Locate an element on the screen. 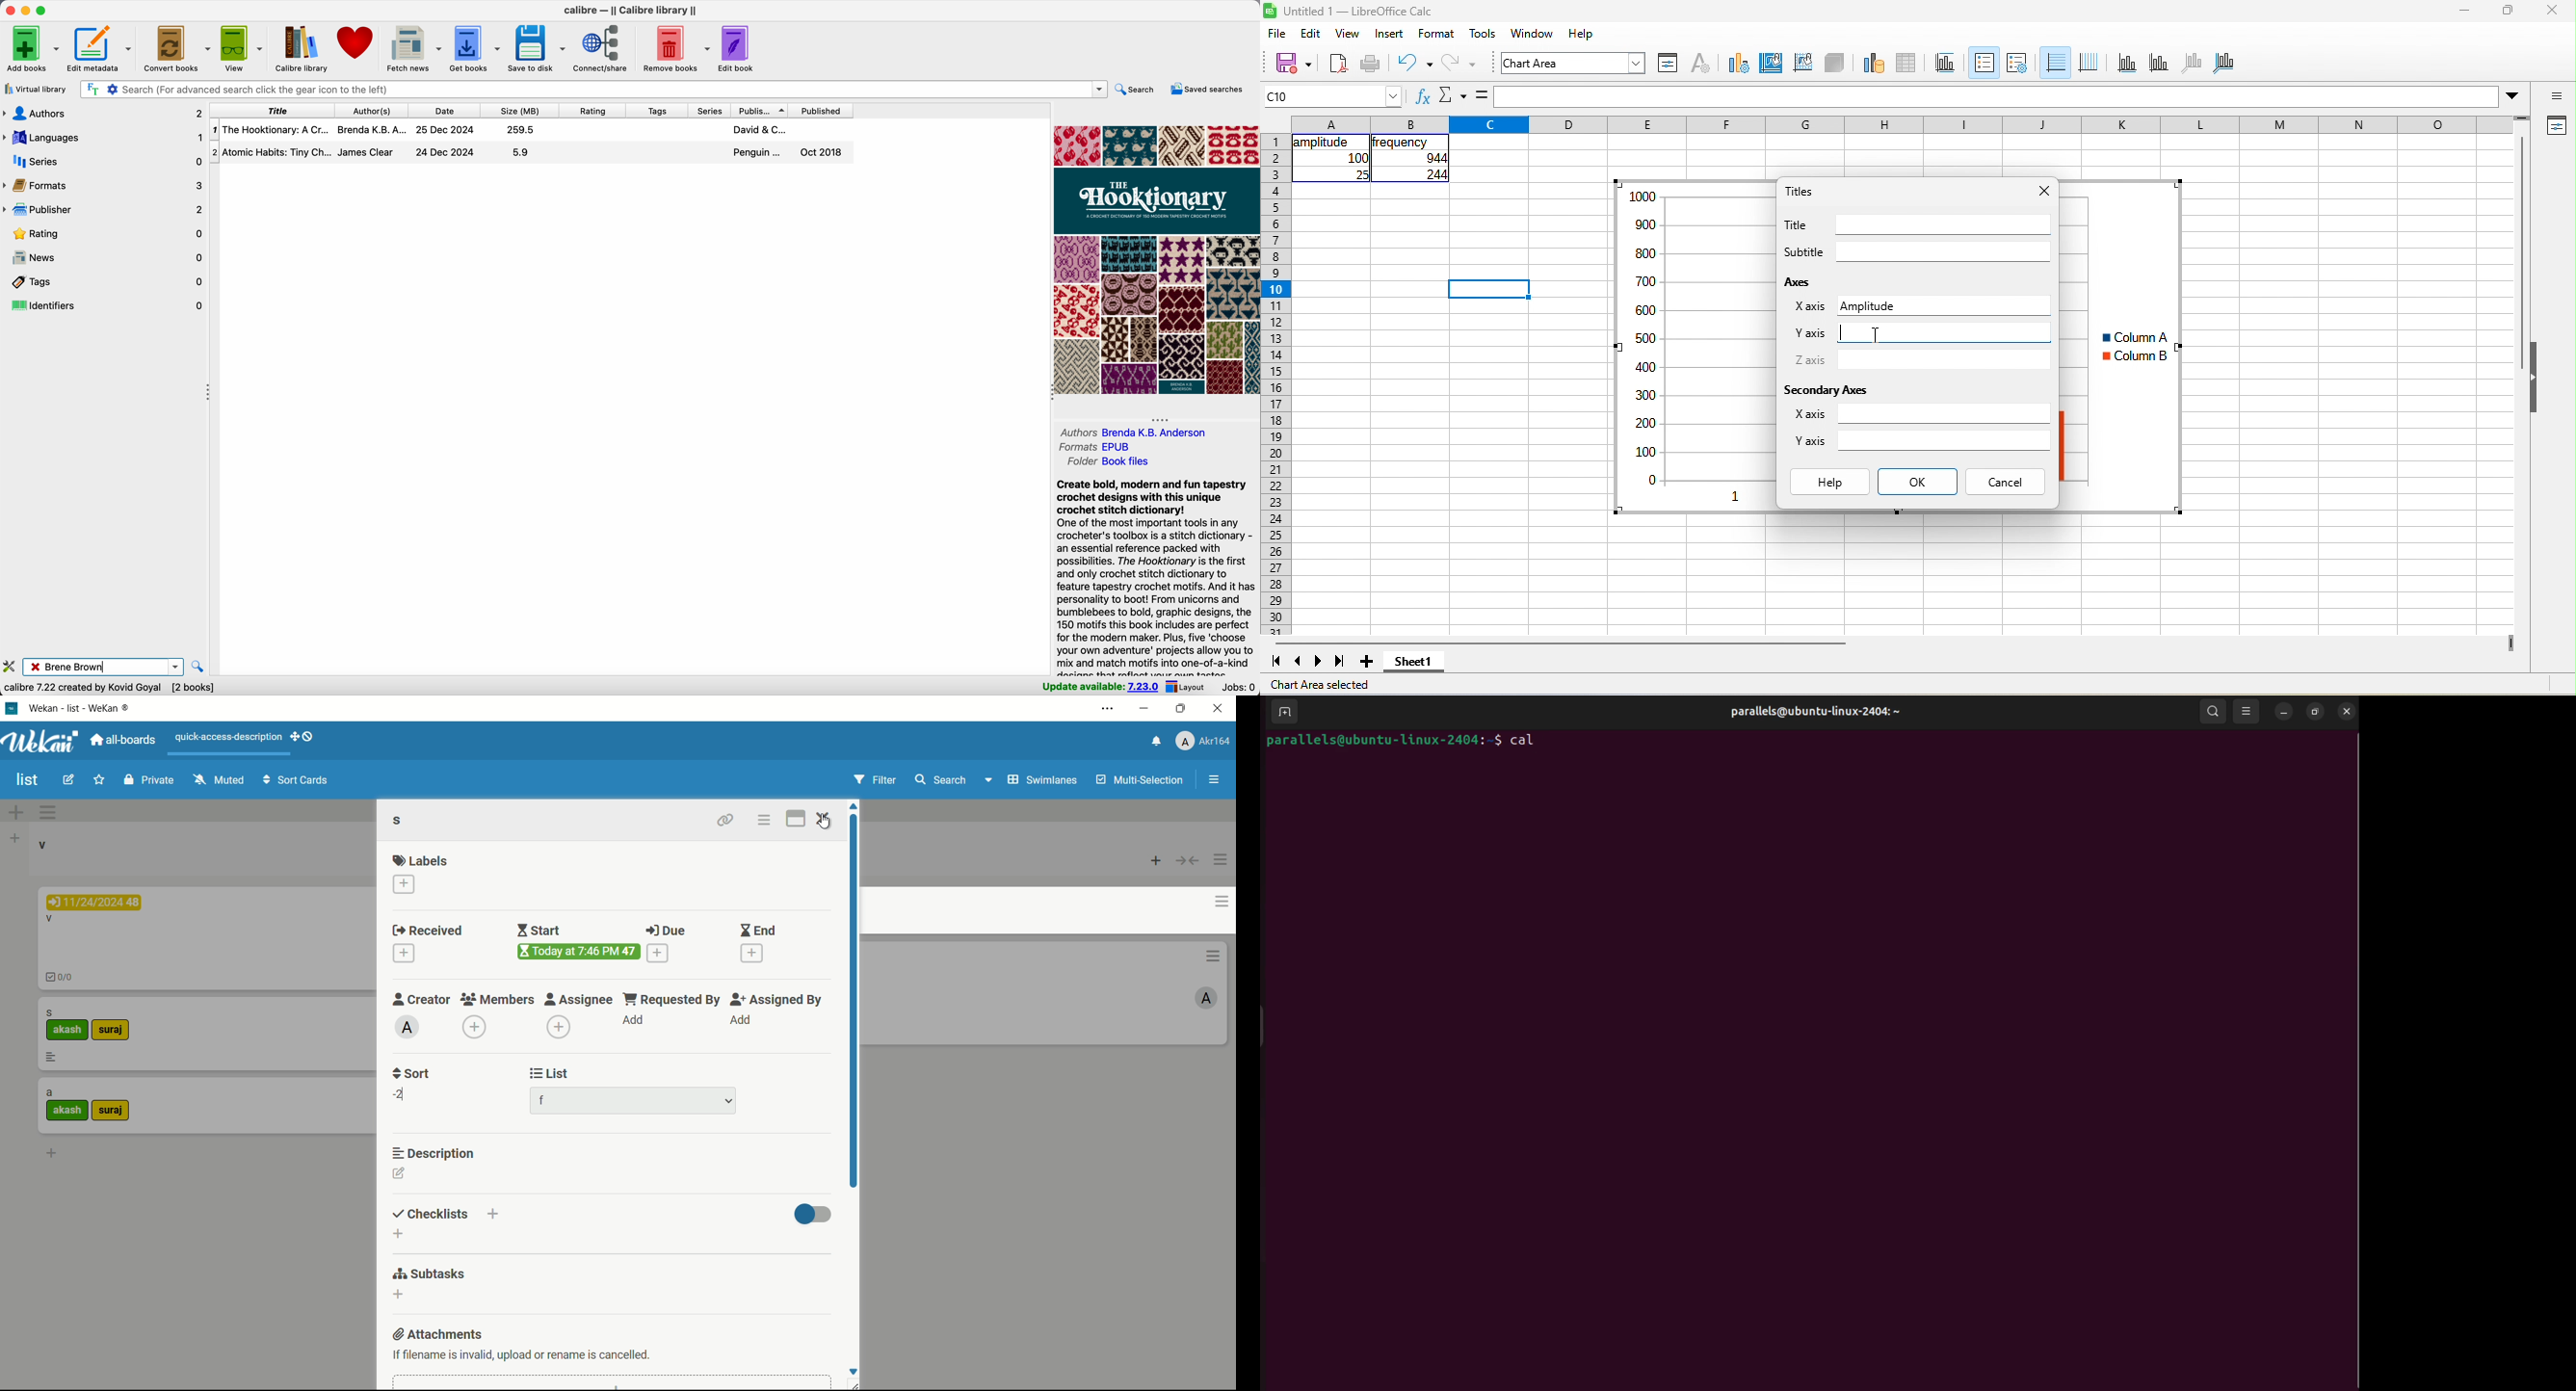 The image size is (2576, 1400). description is located at coordinates (435, 1153).